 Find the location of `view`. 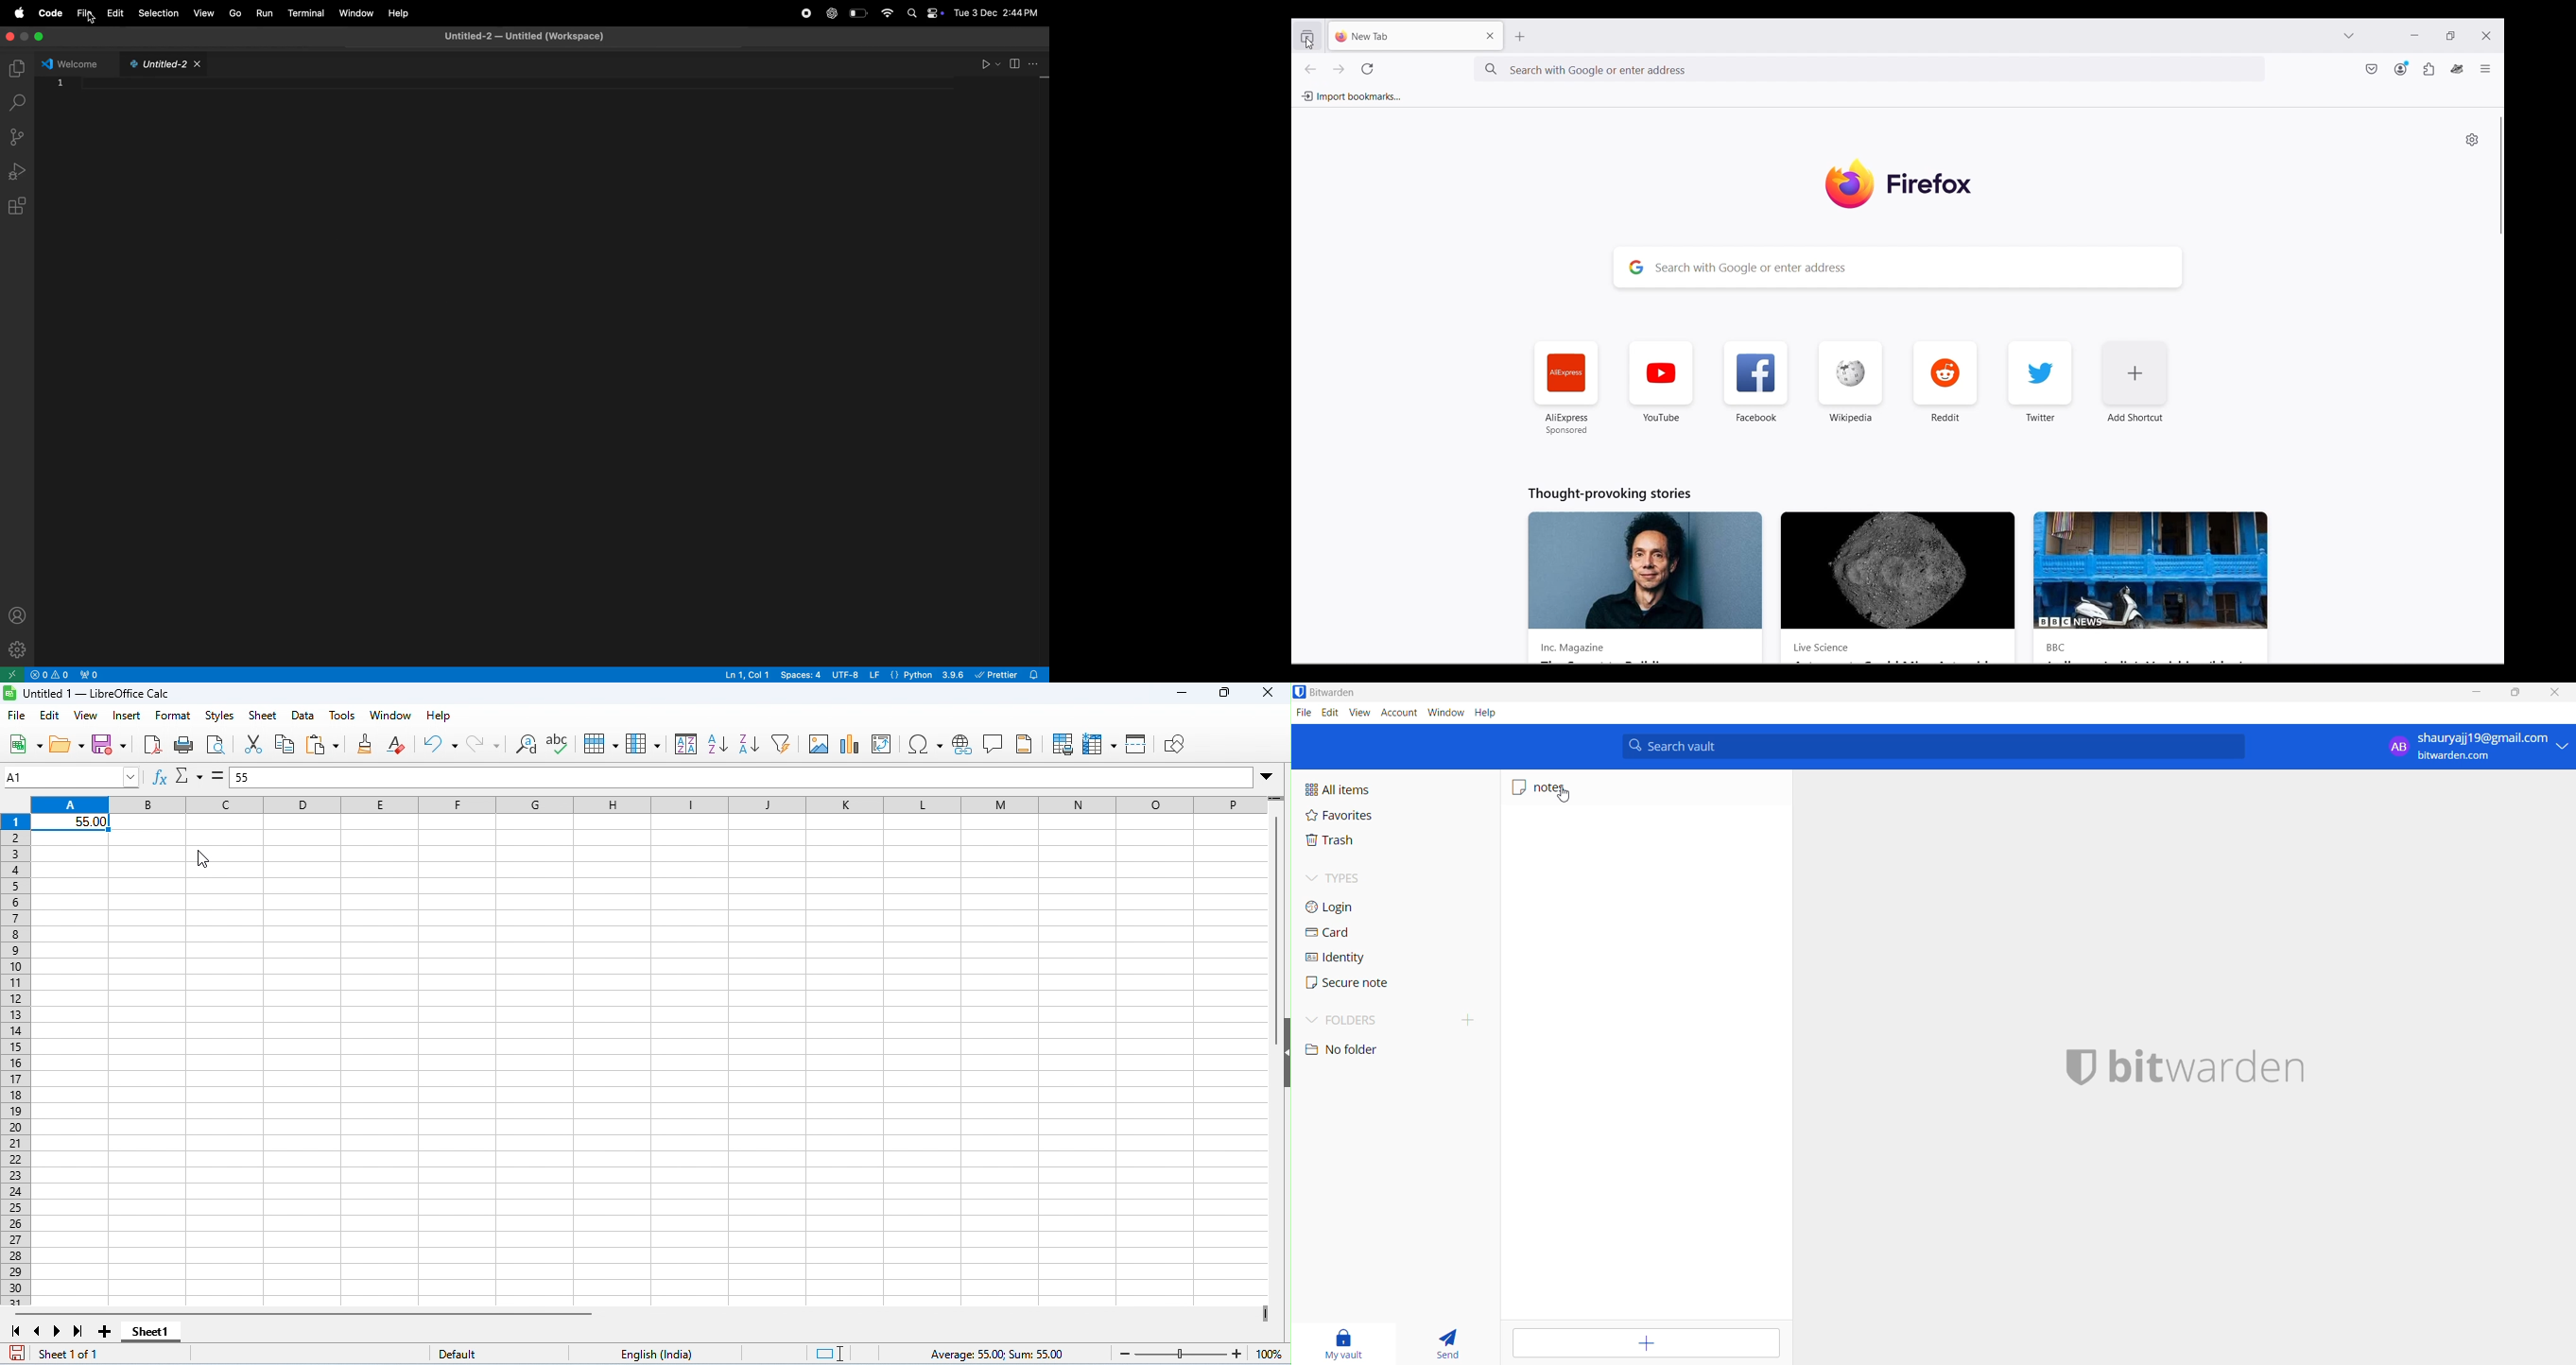

view is located at coordinates (205, 13).